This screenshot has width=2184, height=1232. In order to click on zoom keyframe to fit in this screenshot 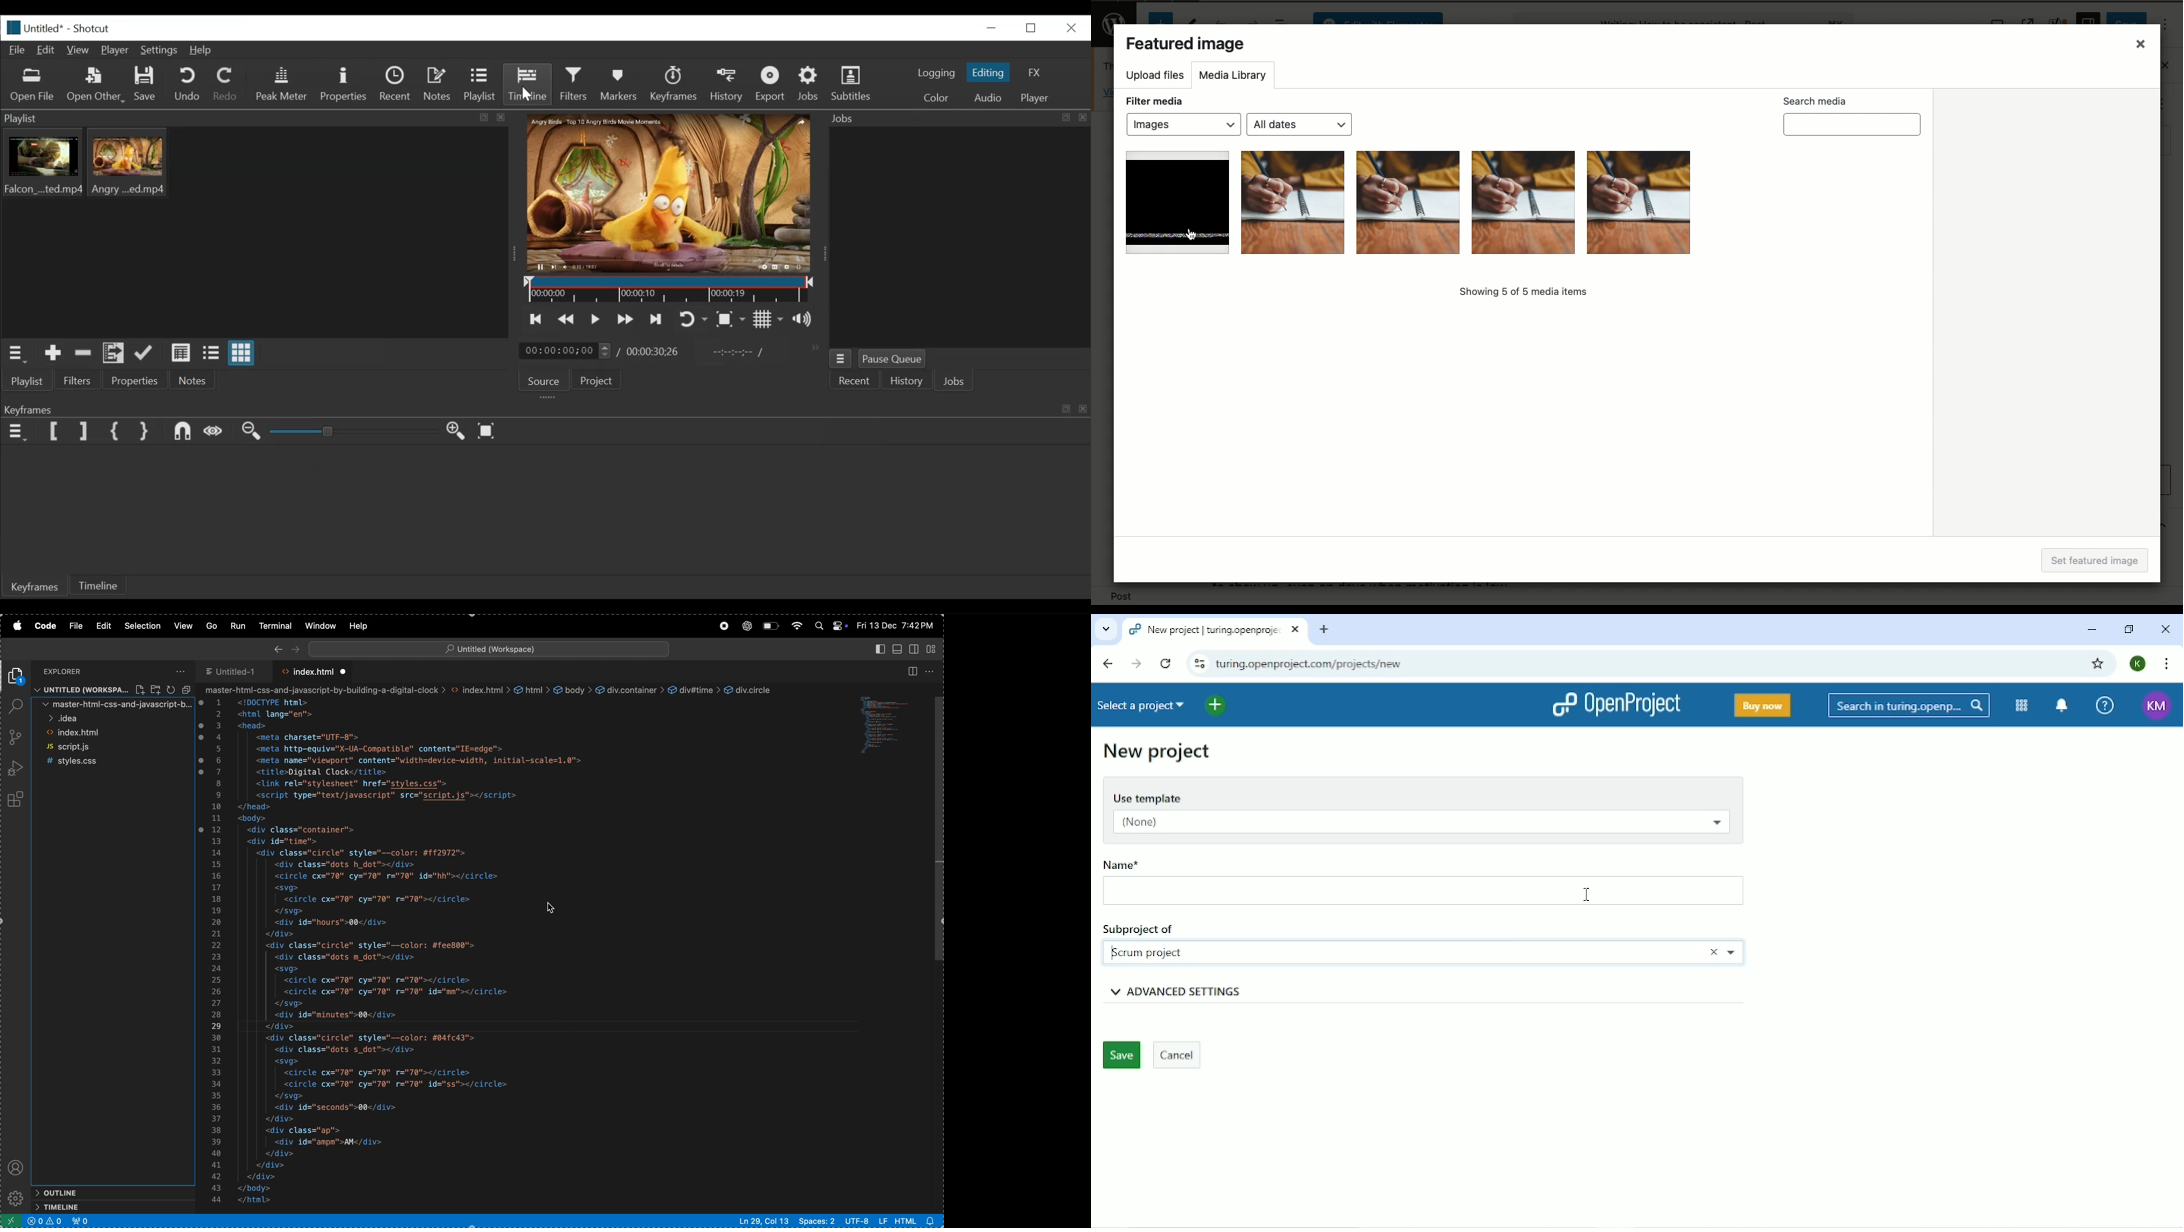, I will do `click(488, 432)`.